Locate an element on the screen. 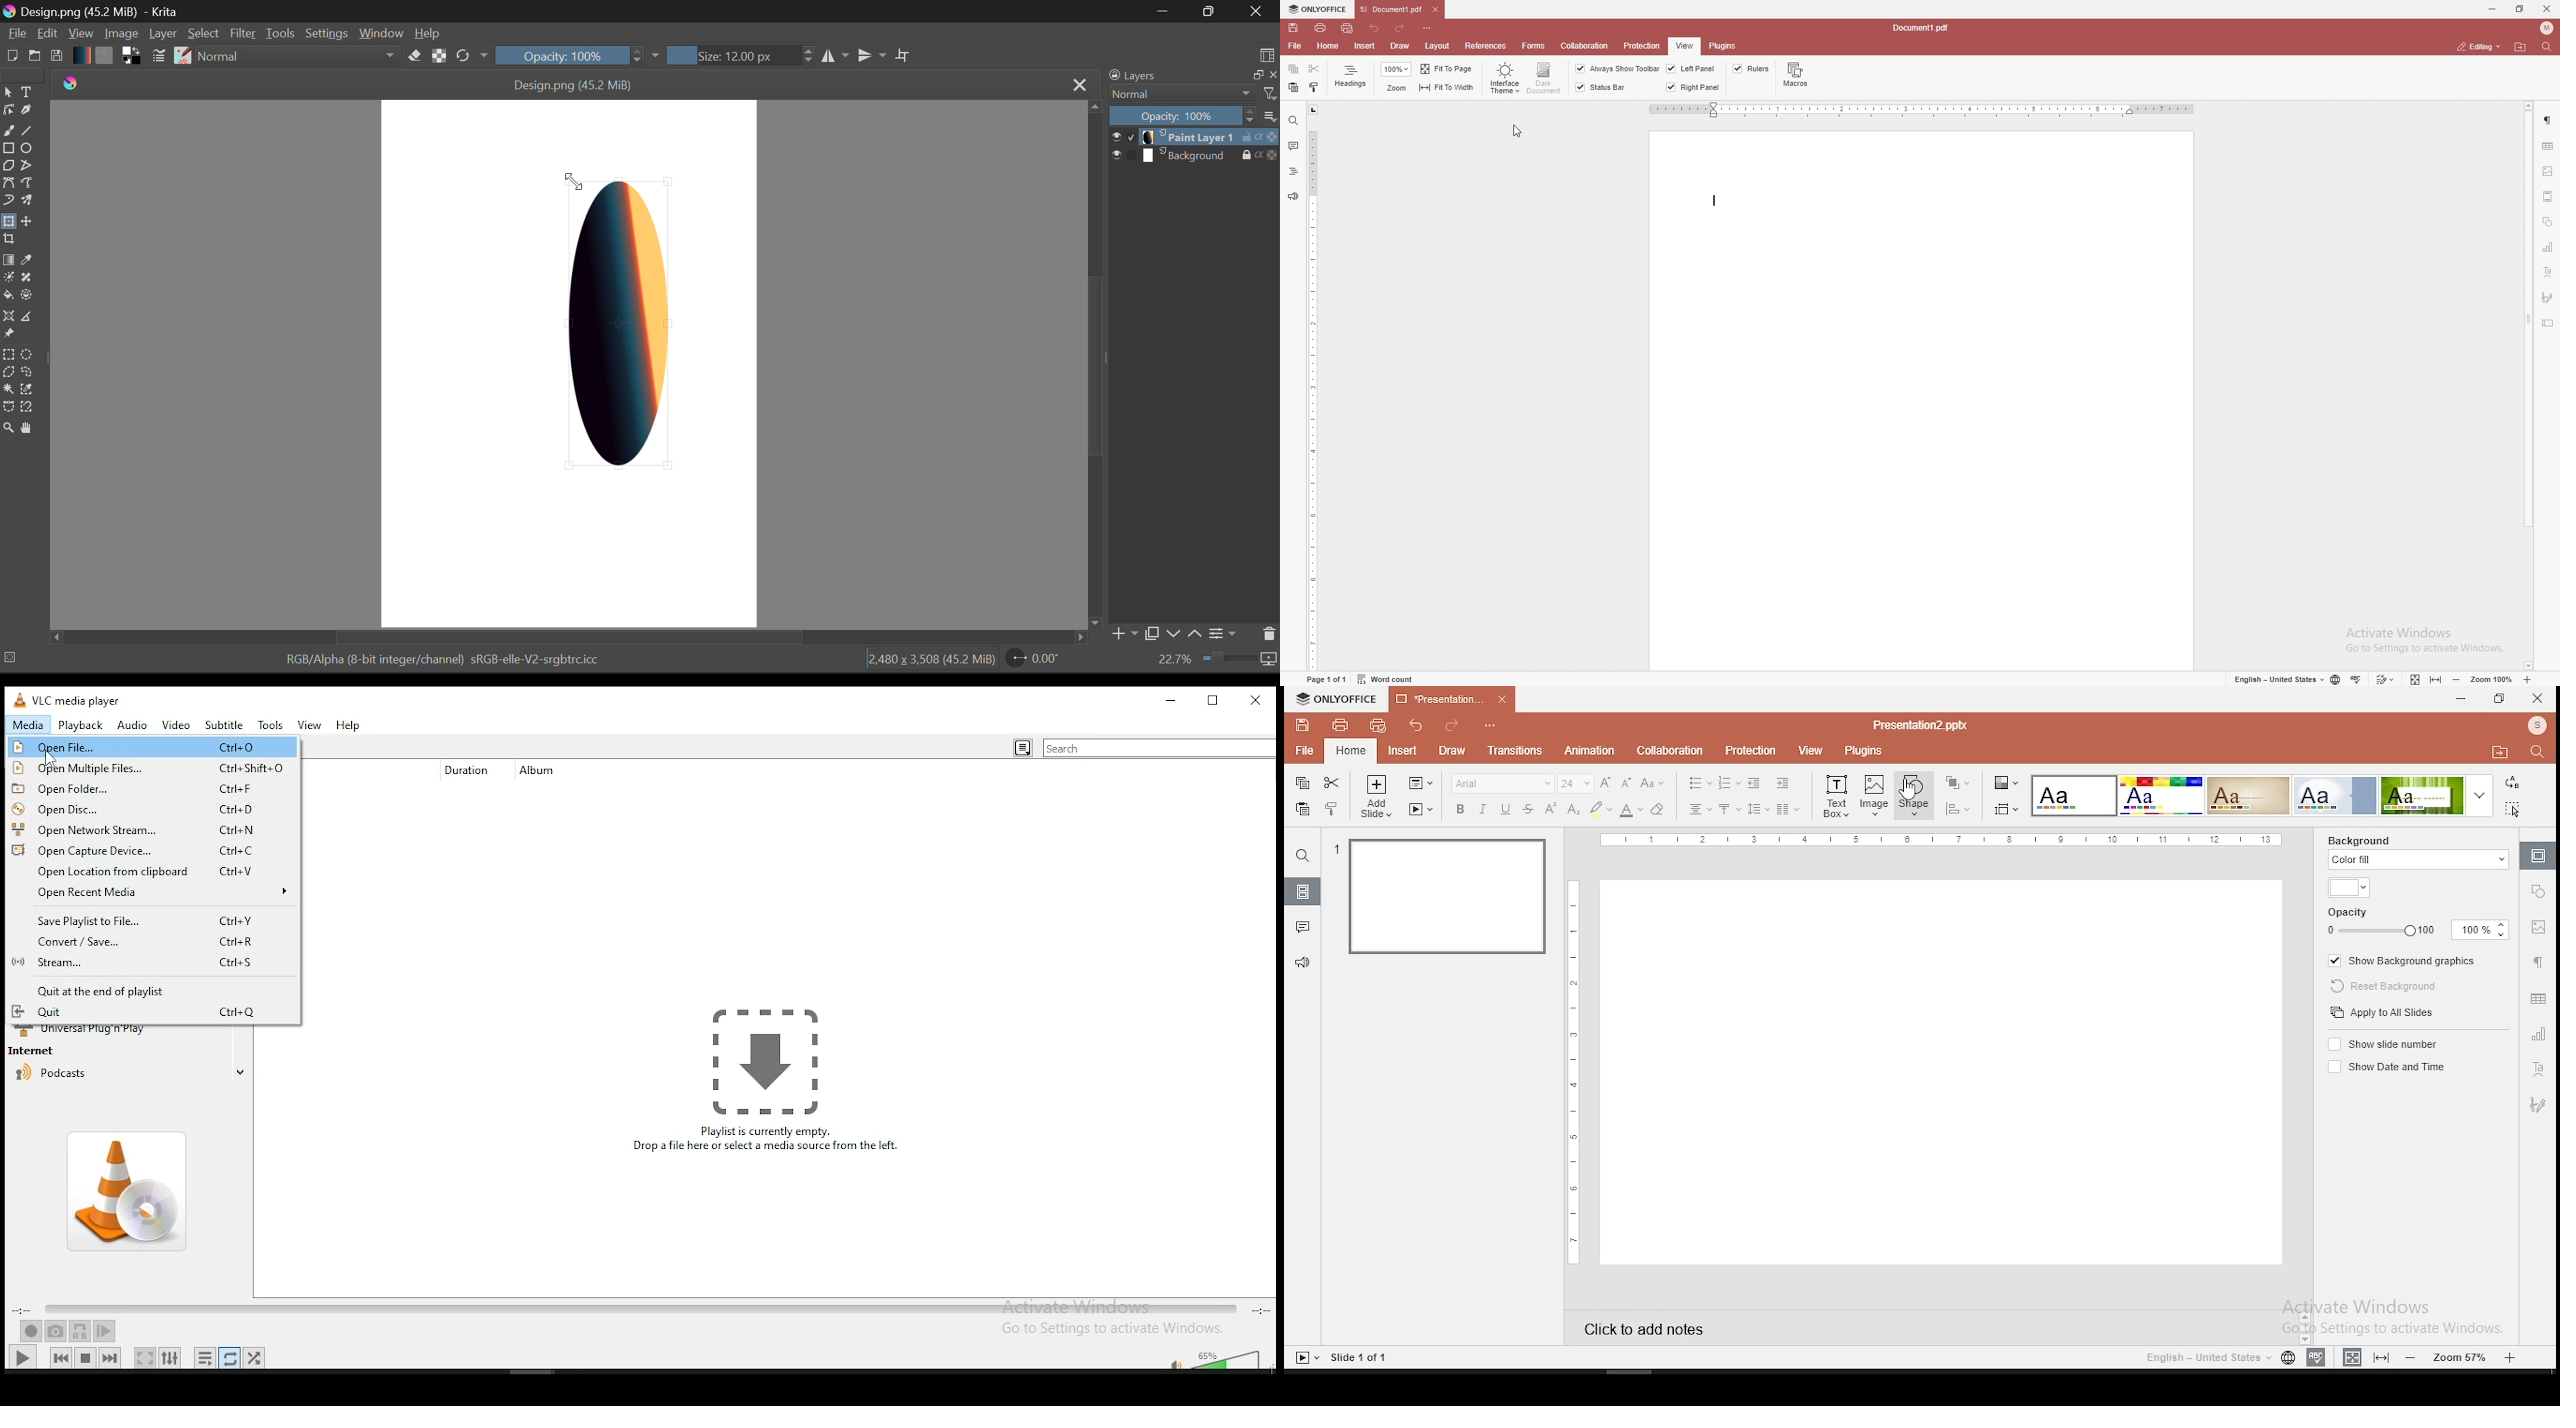 The height and width of the screenshot is (1428, 2576). Line is located at coordinates (25, 129).